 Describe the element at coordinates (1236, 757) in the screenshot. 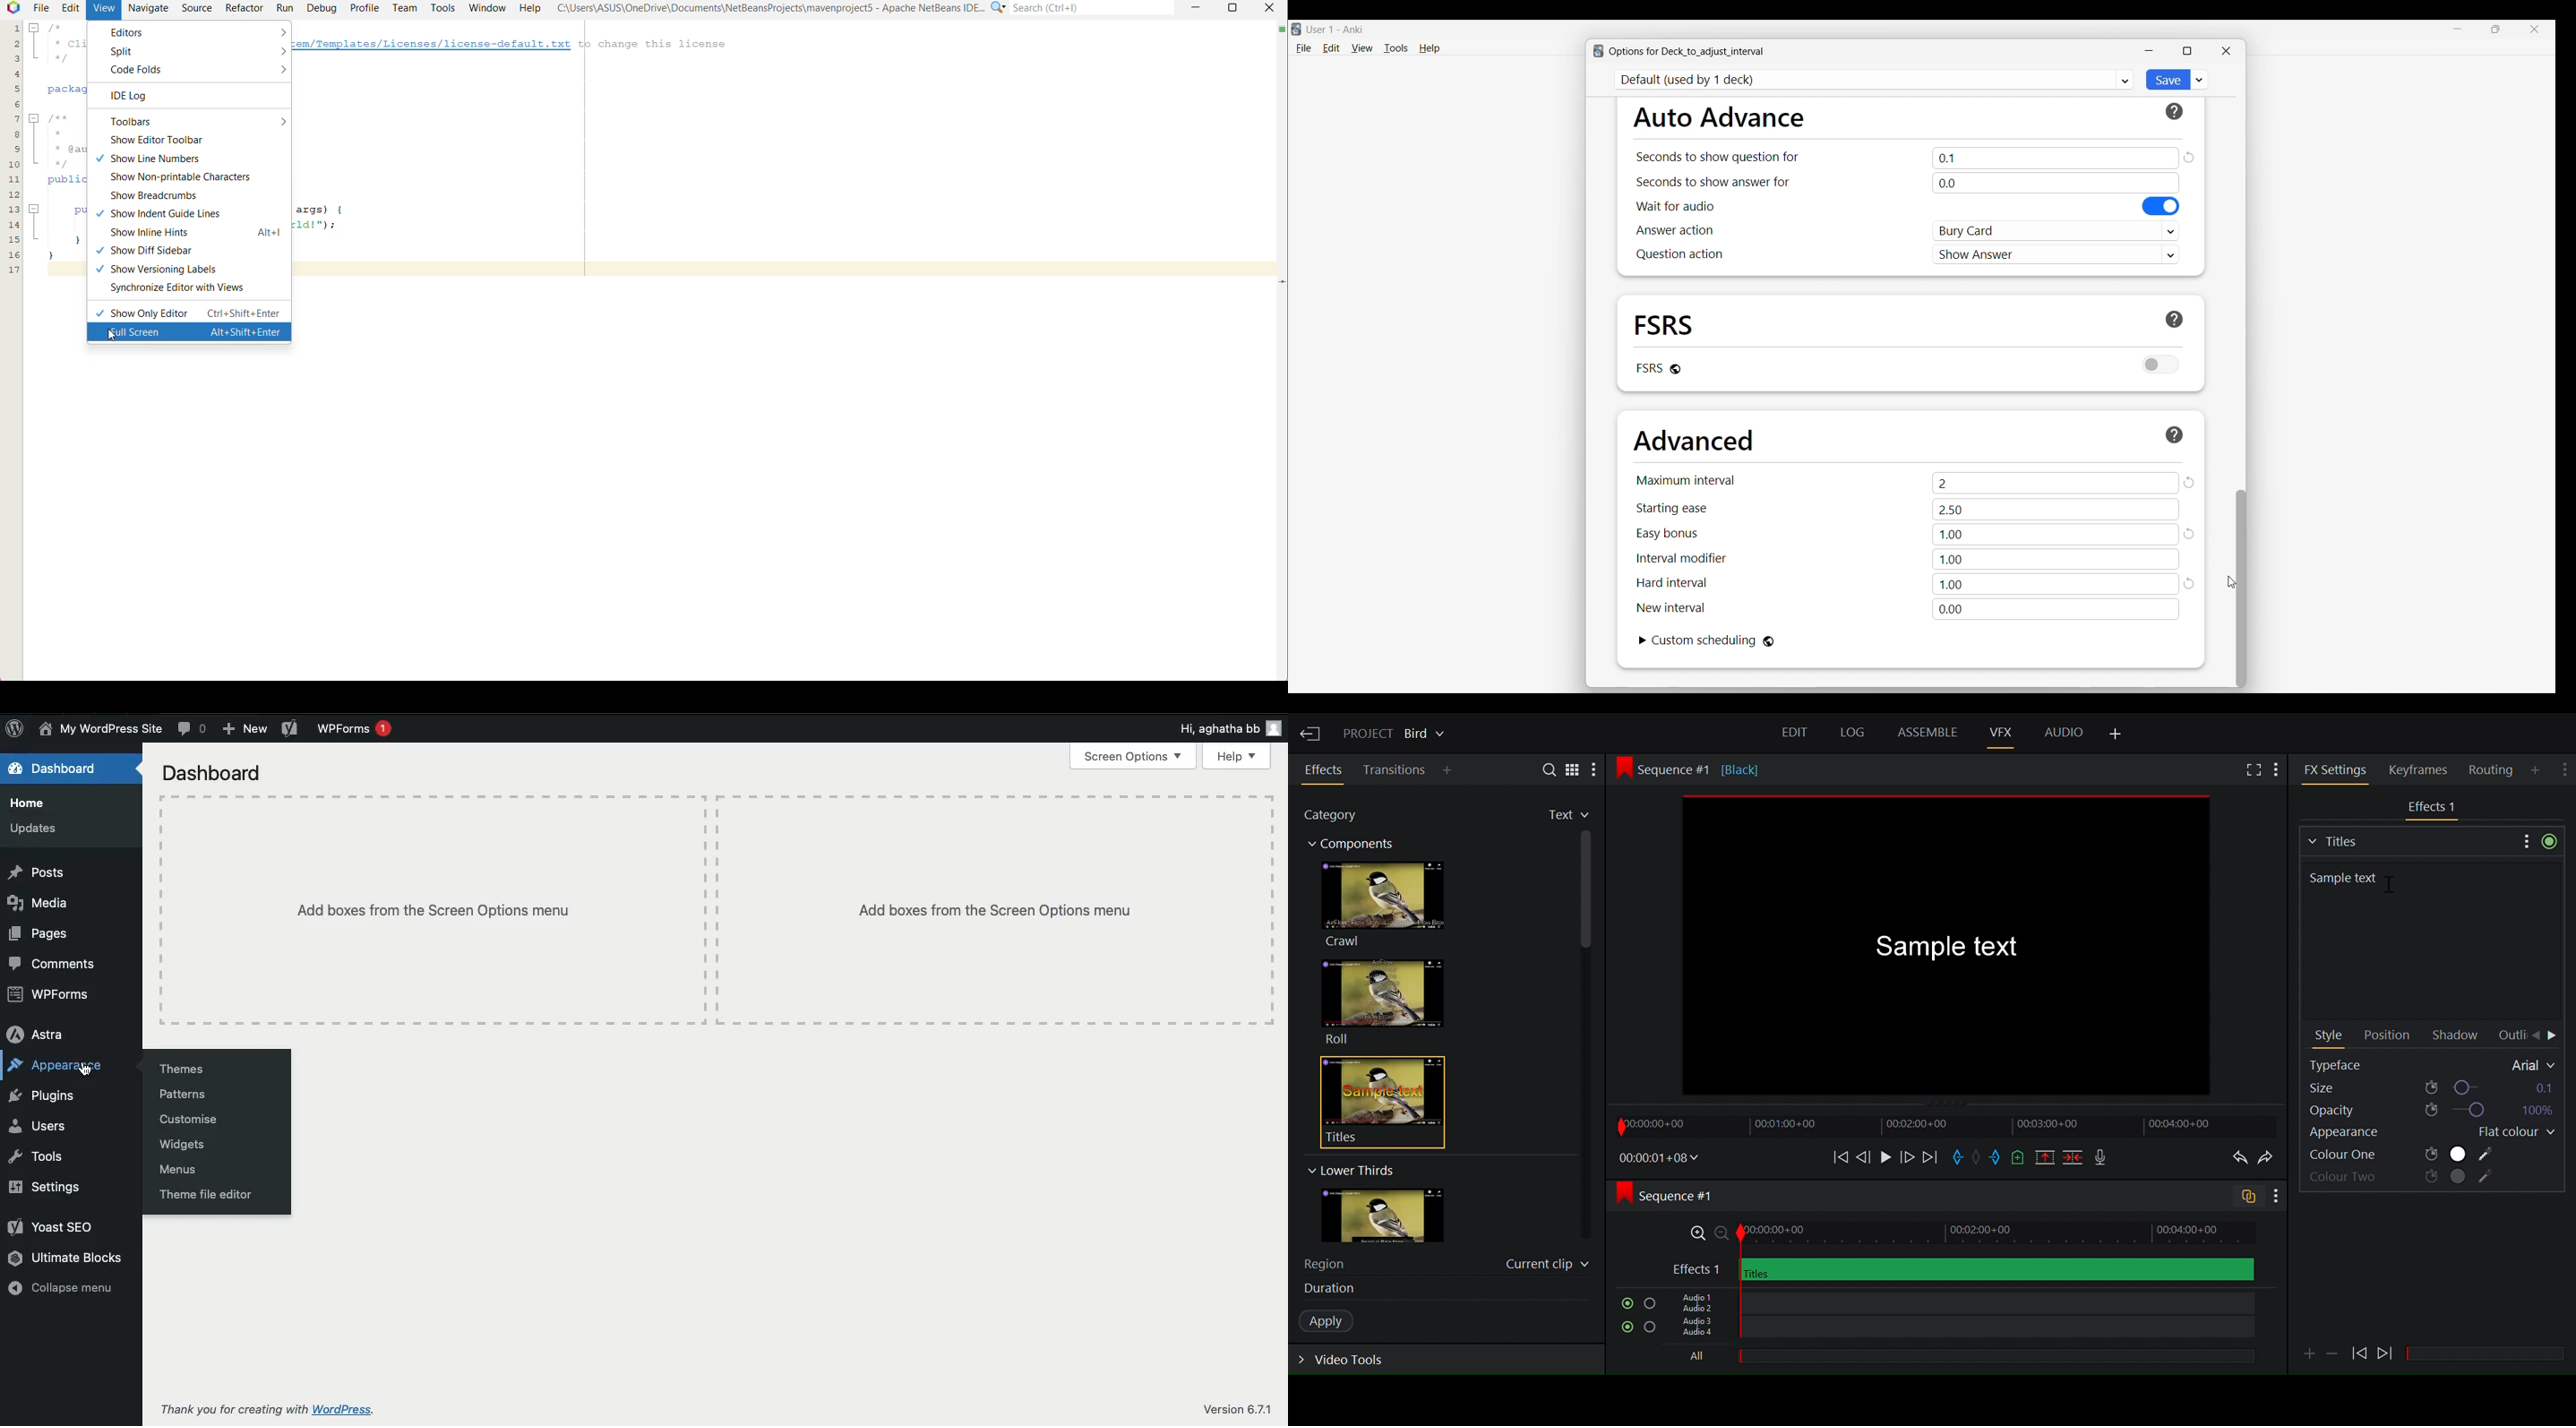

I see `Help` at that location.